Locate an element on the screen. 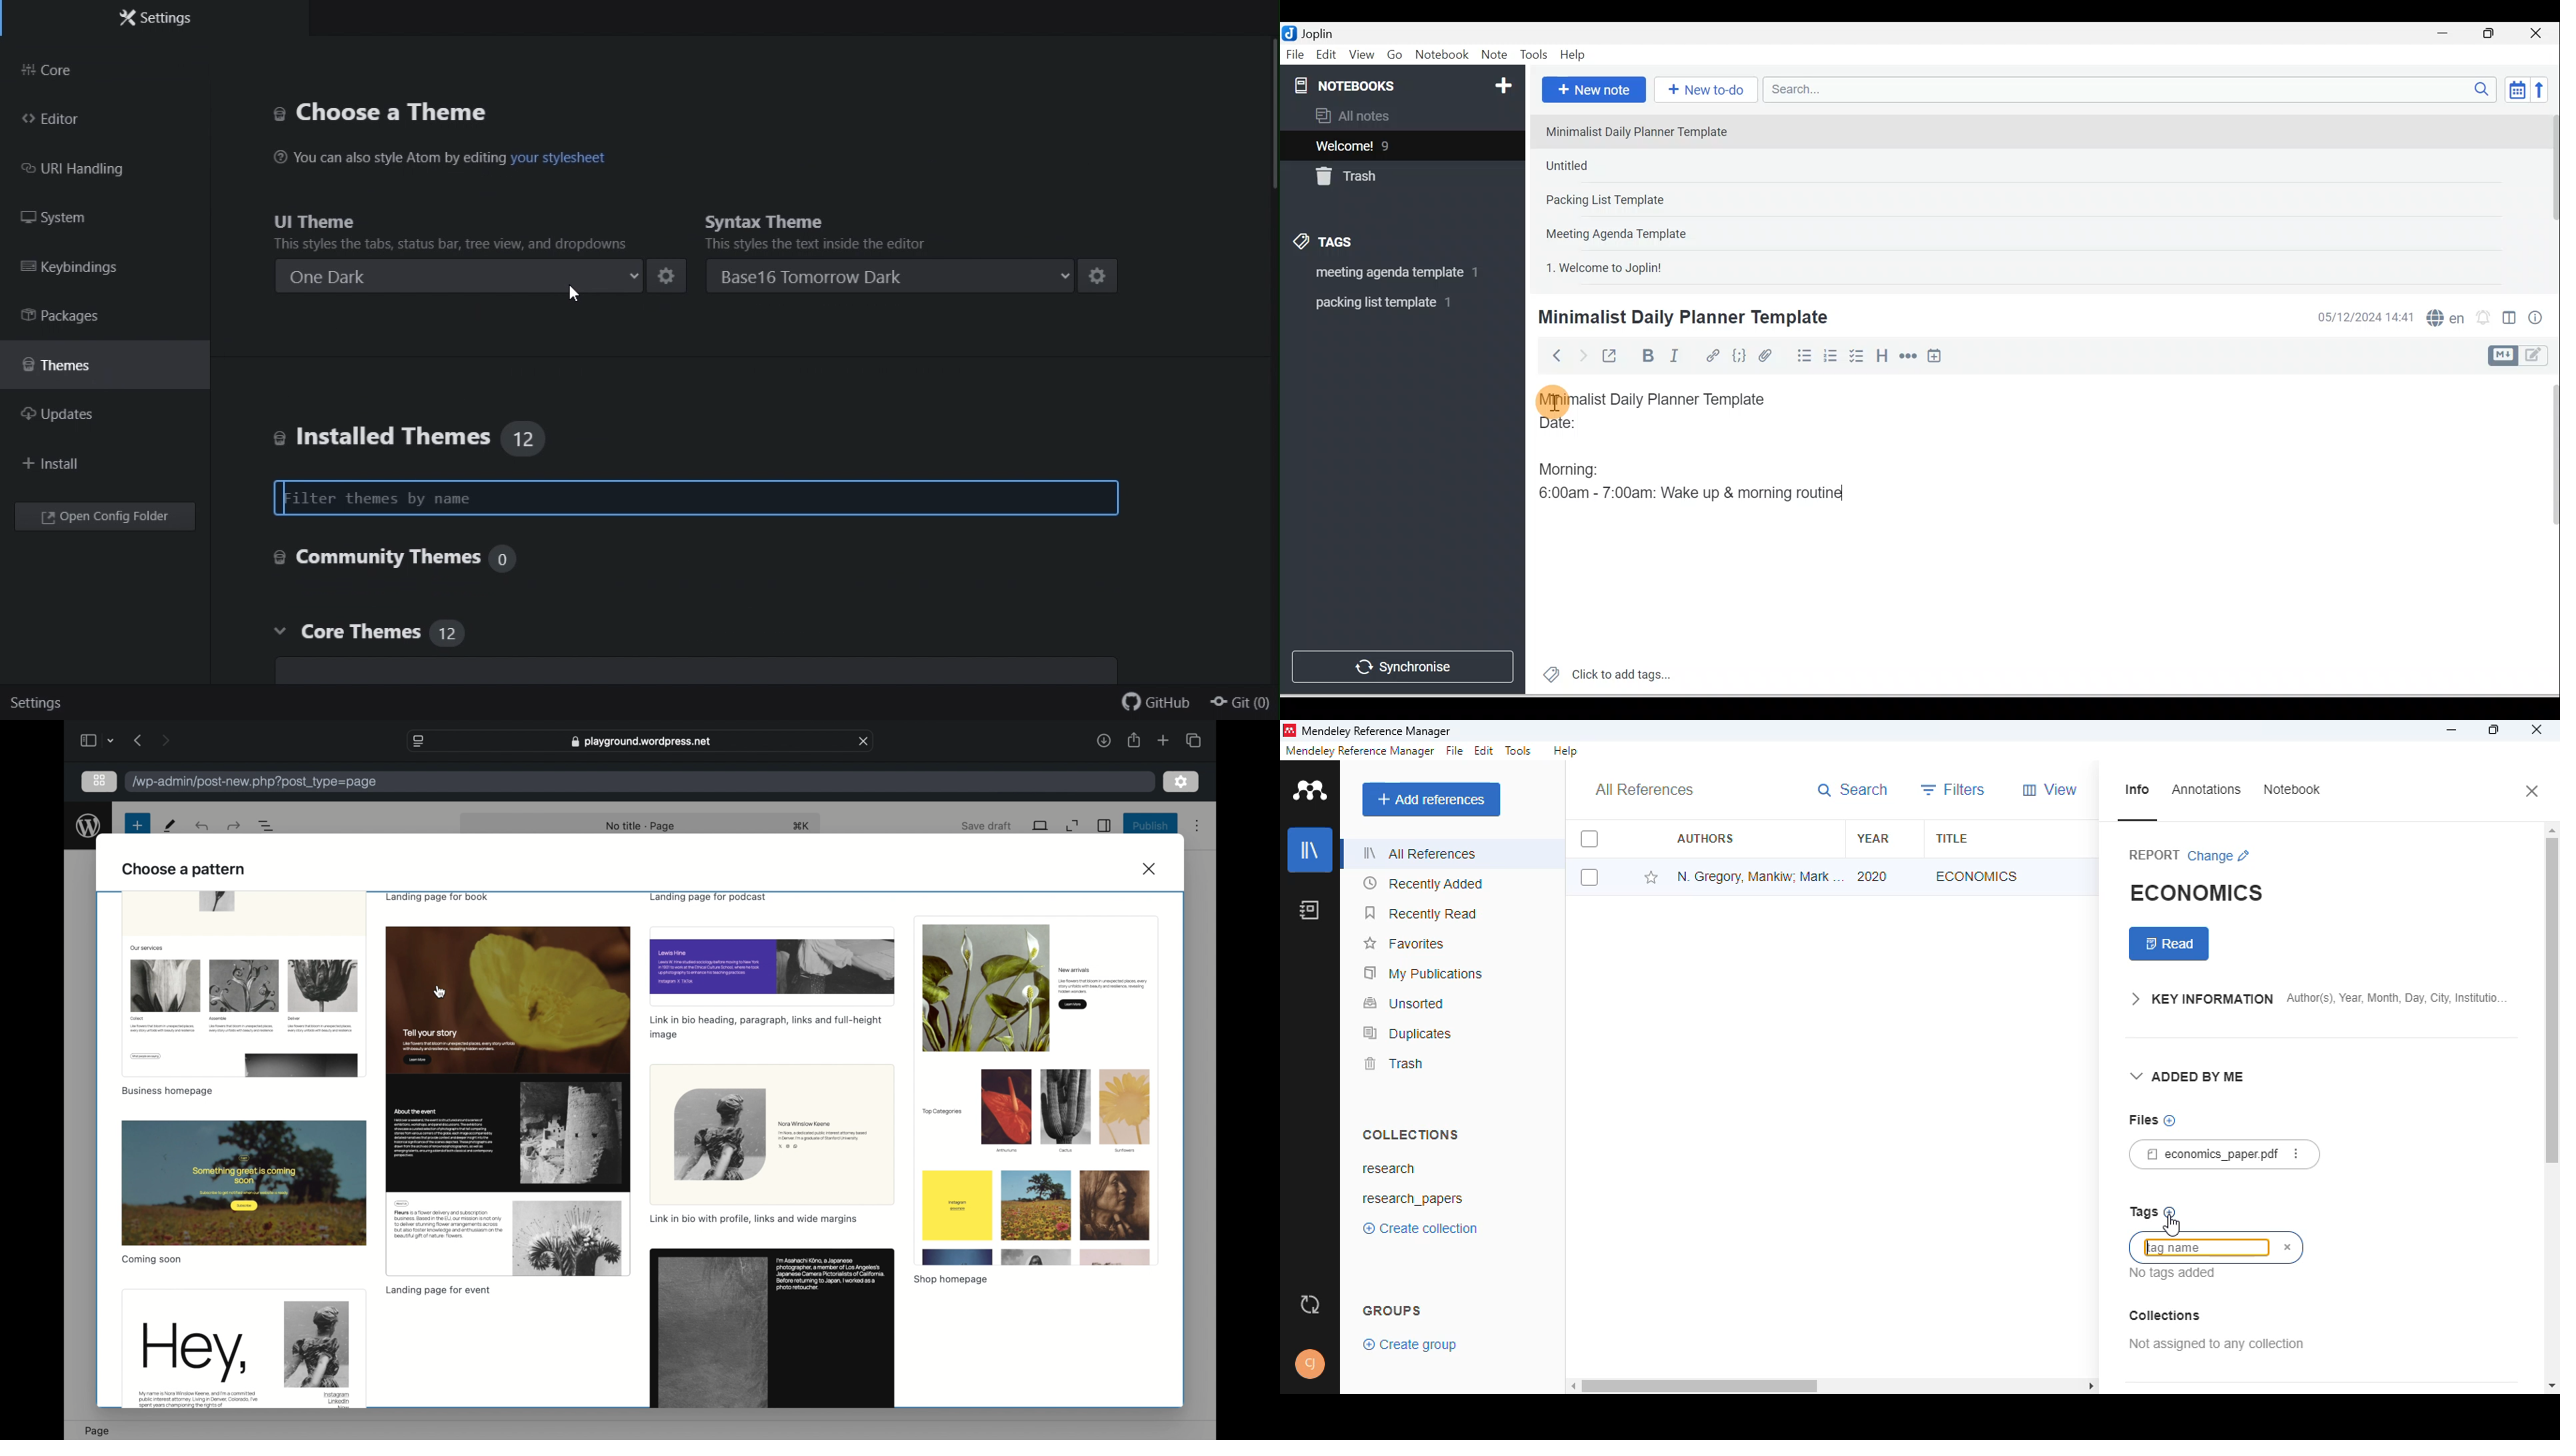 This screenshot has width=2576, height=1456. Notebook is located at coordinates (1441, 55).